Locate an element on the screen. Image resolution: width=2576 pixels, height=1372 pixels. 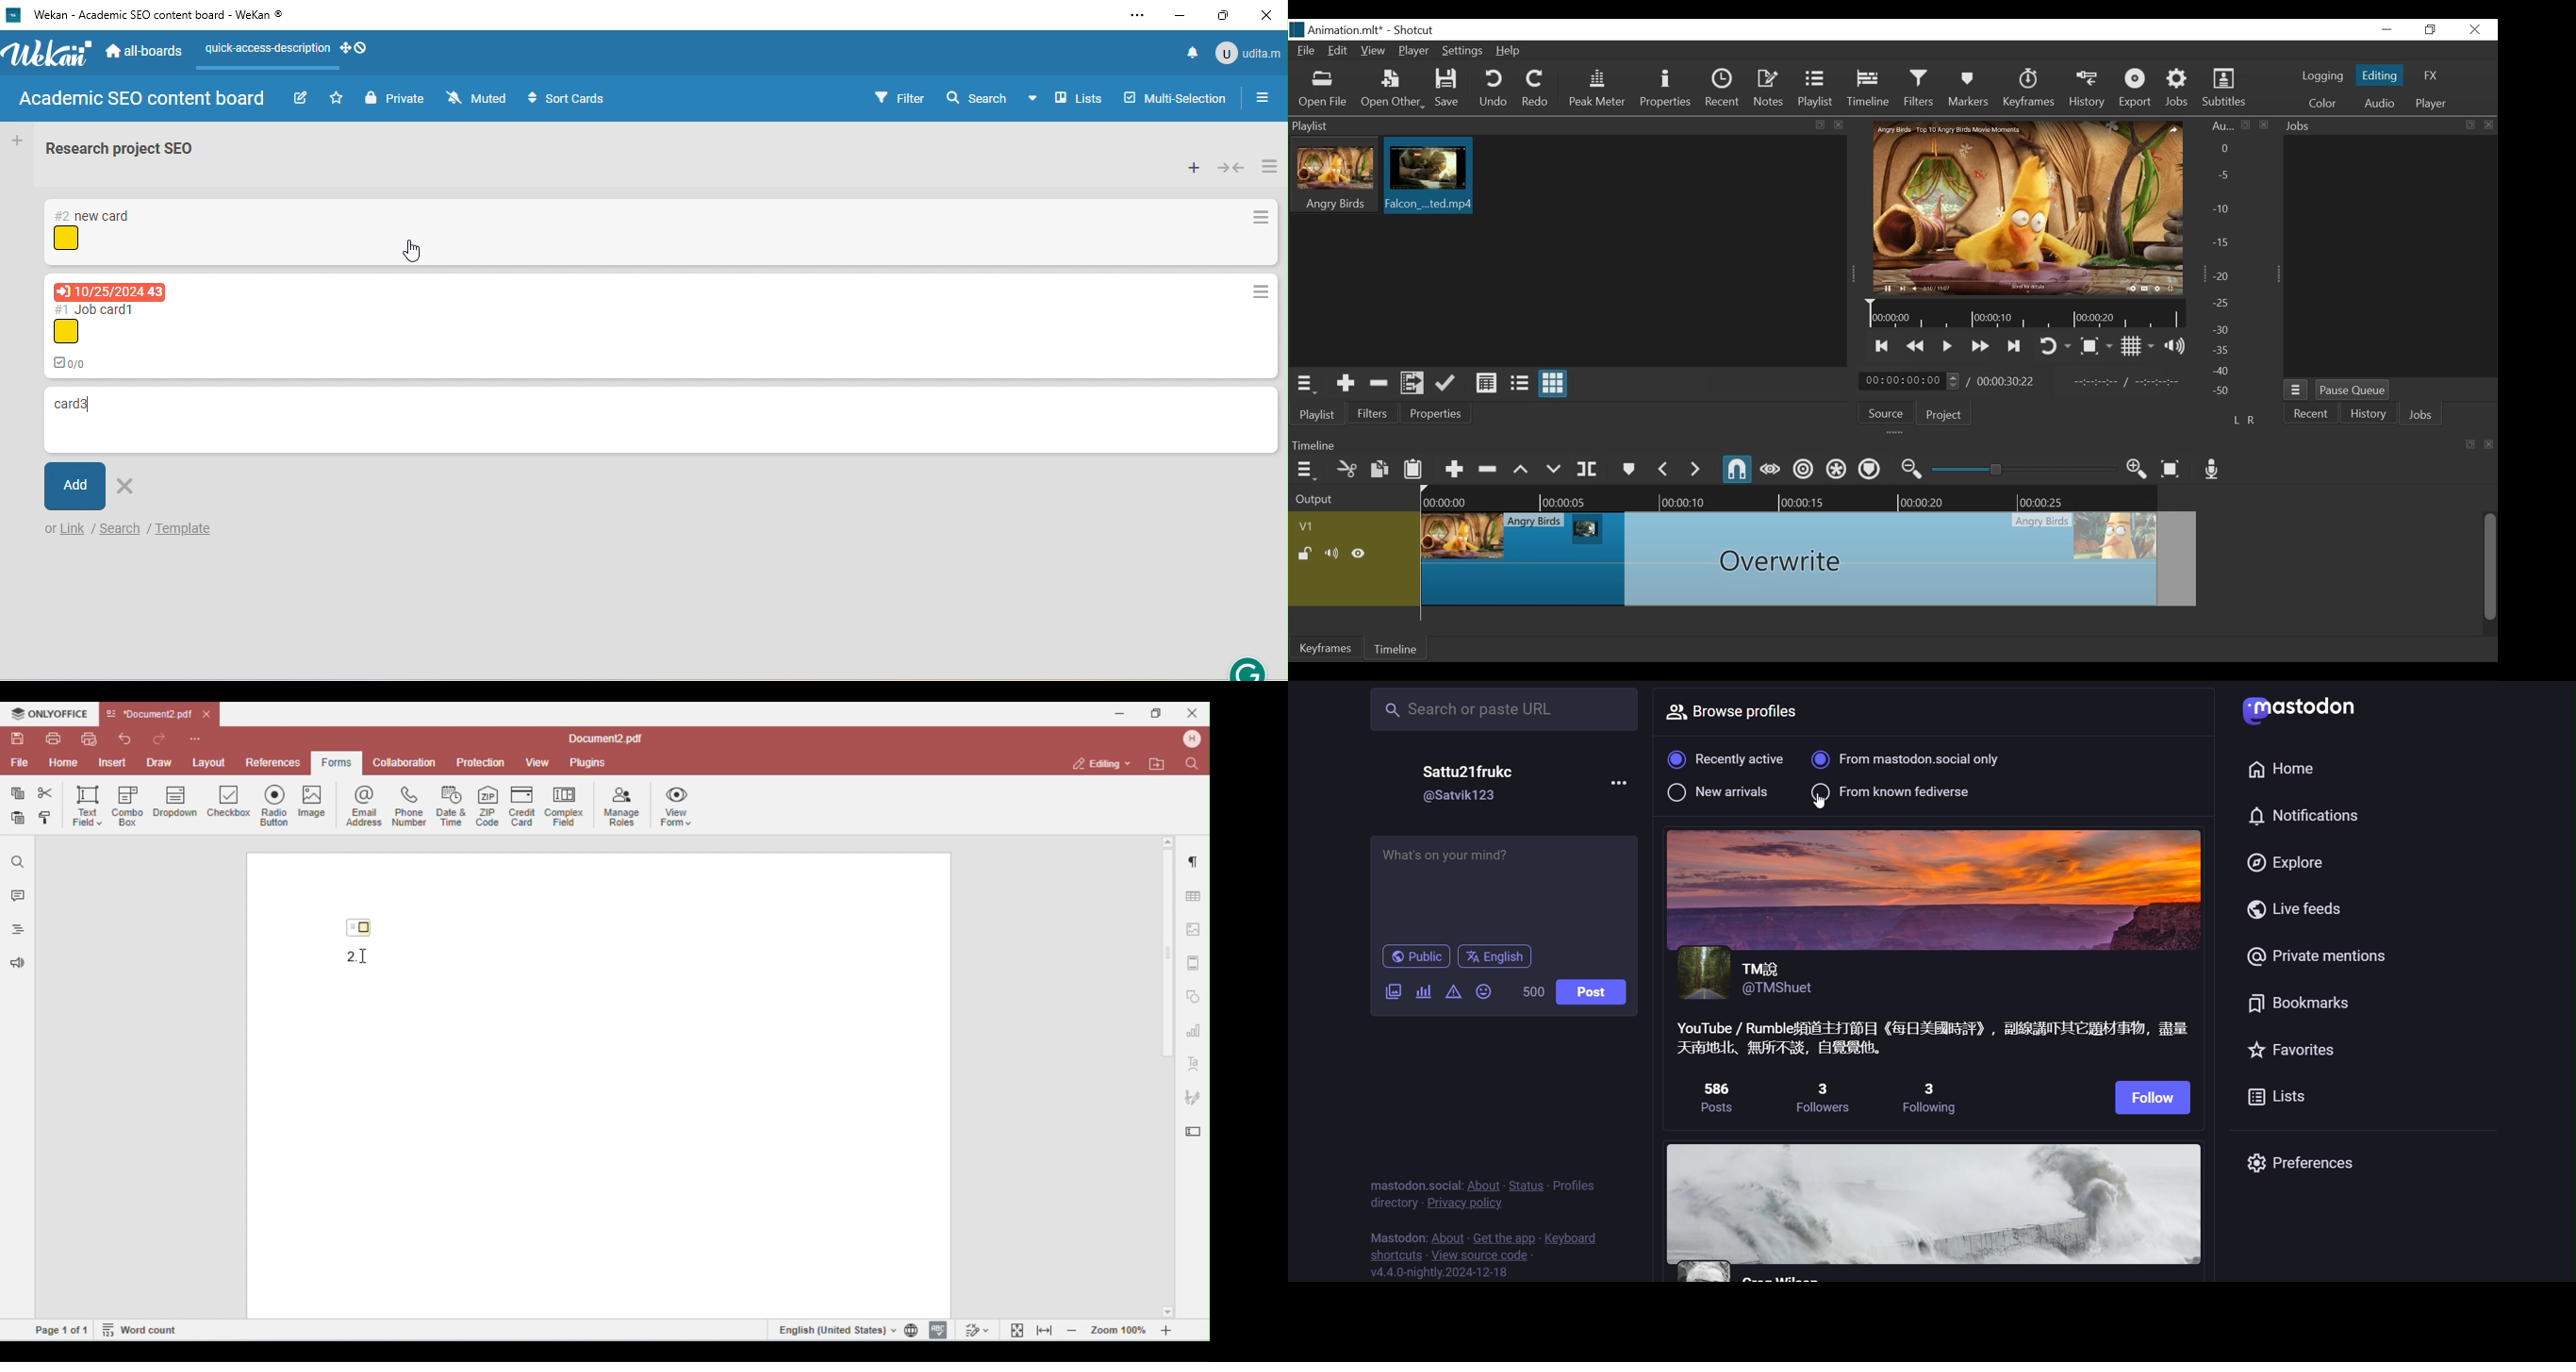
follow is located at coordinates (2151, 1097).